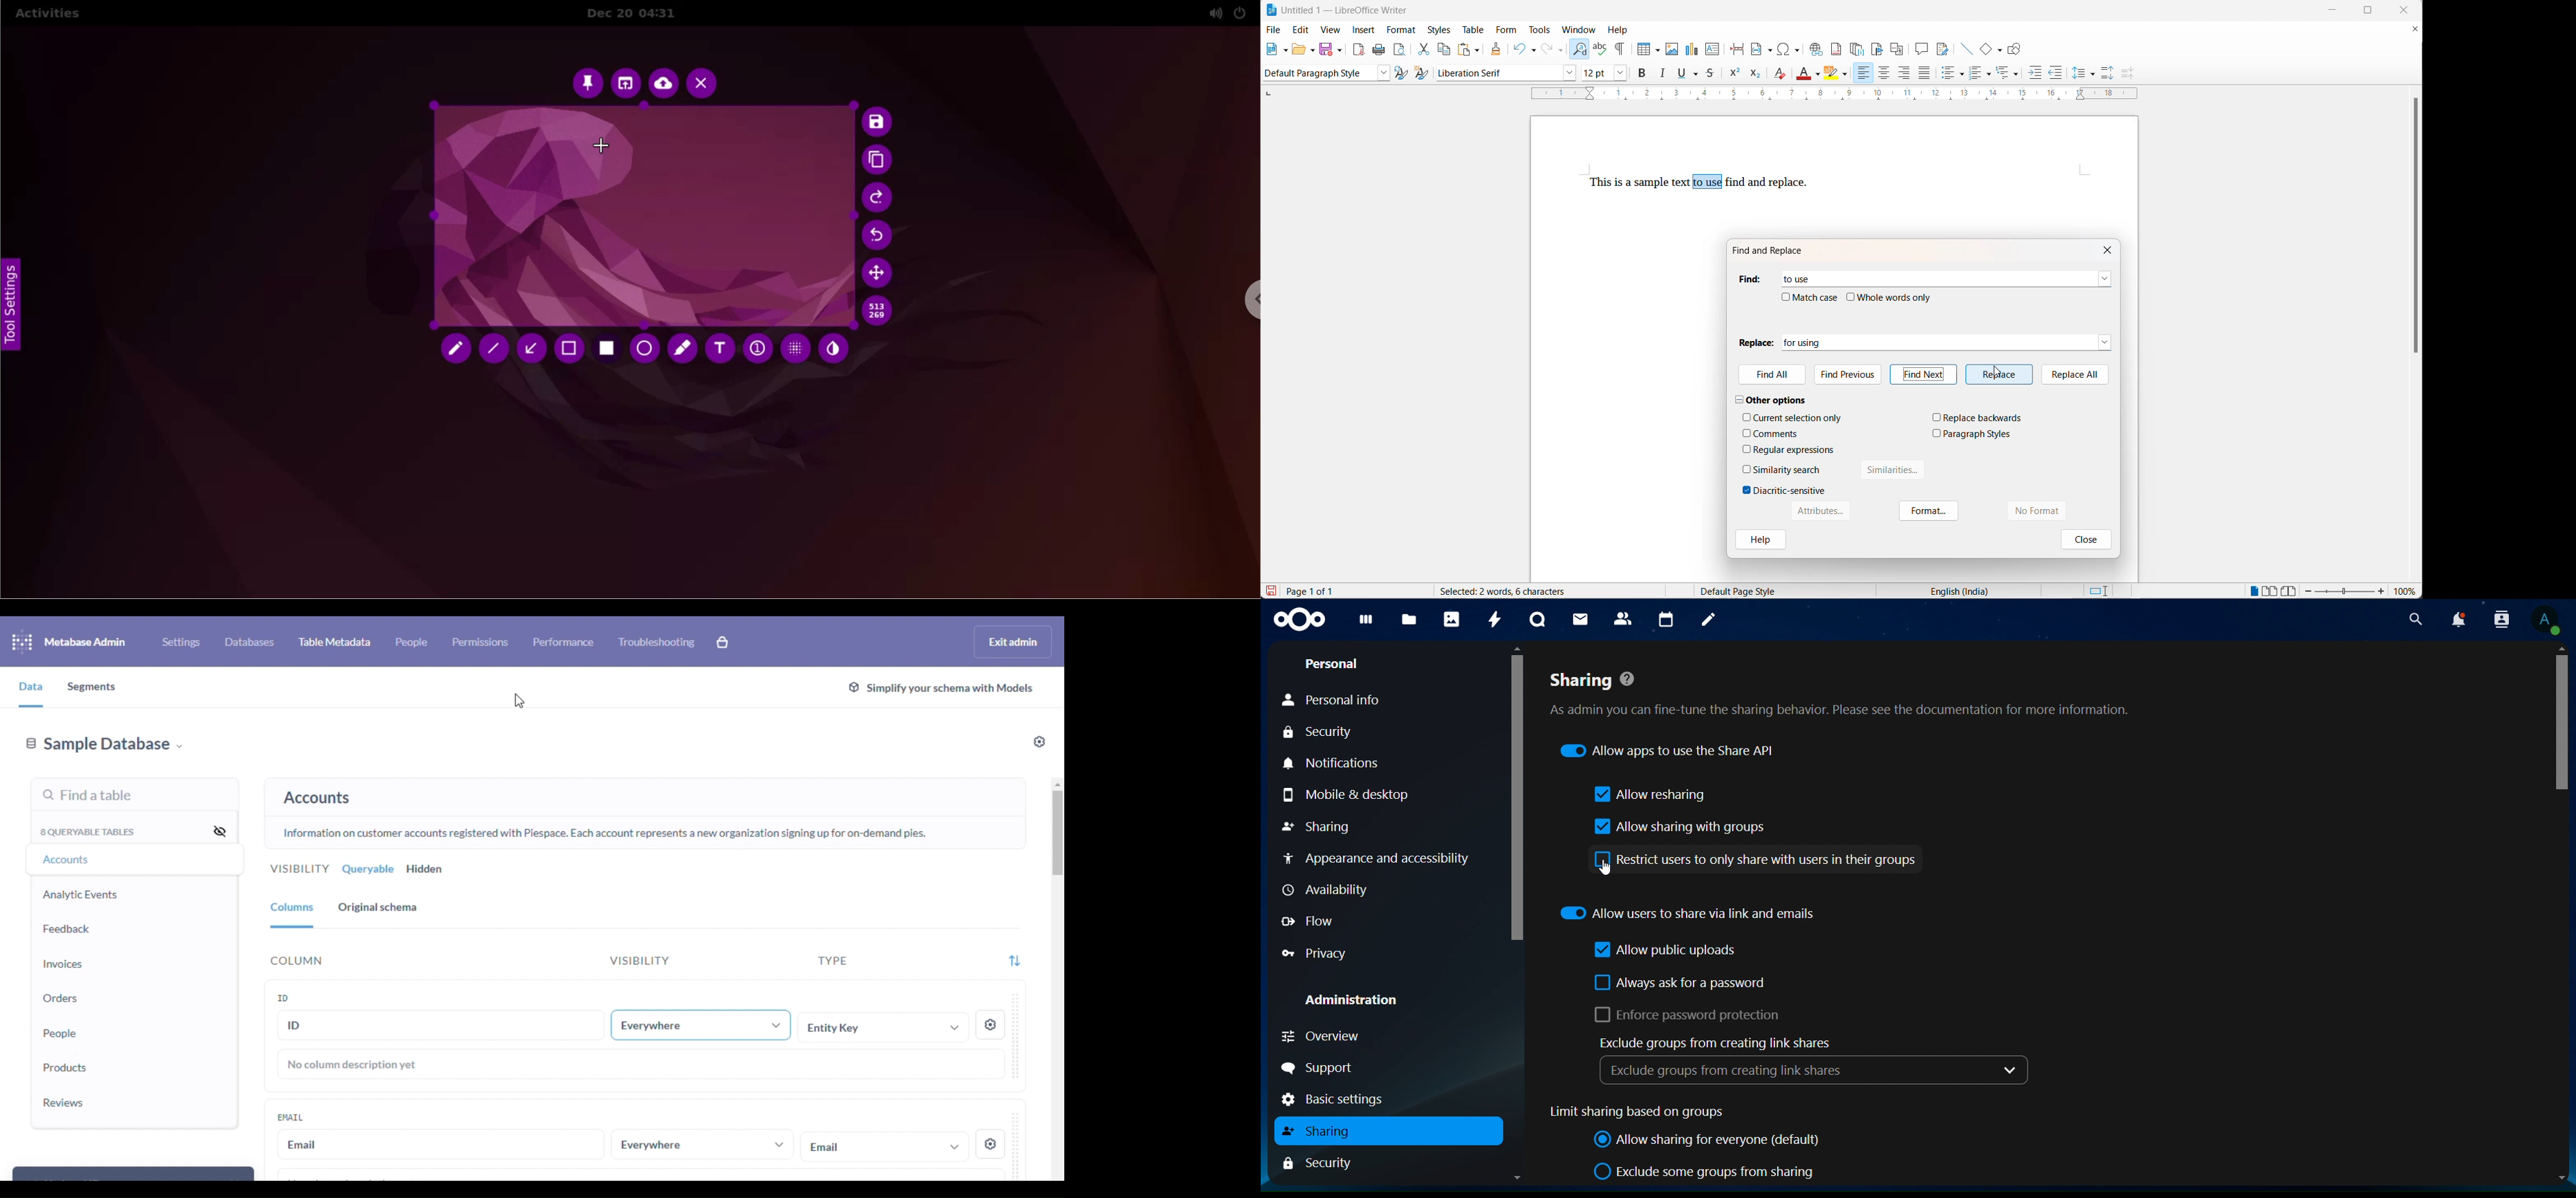 This screenshot has height=1204, width=2576. Describe the element at coordinates (1652, 795) in the screenshot. I see `allow resharing` at that location.